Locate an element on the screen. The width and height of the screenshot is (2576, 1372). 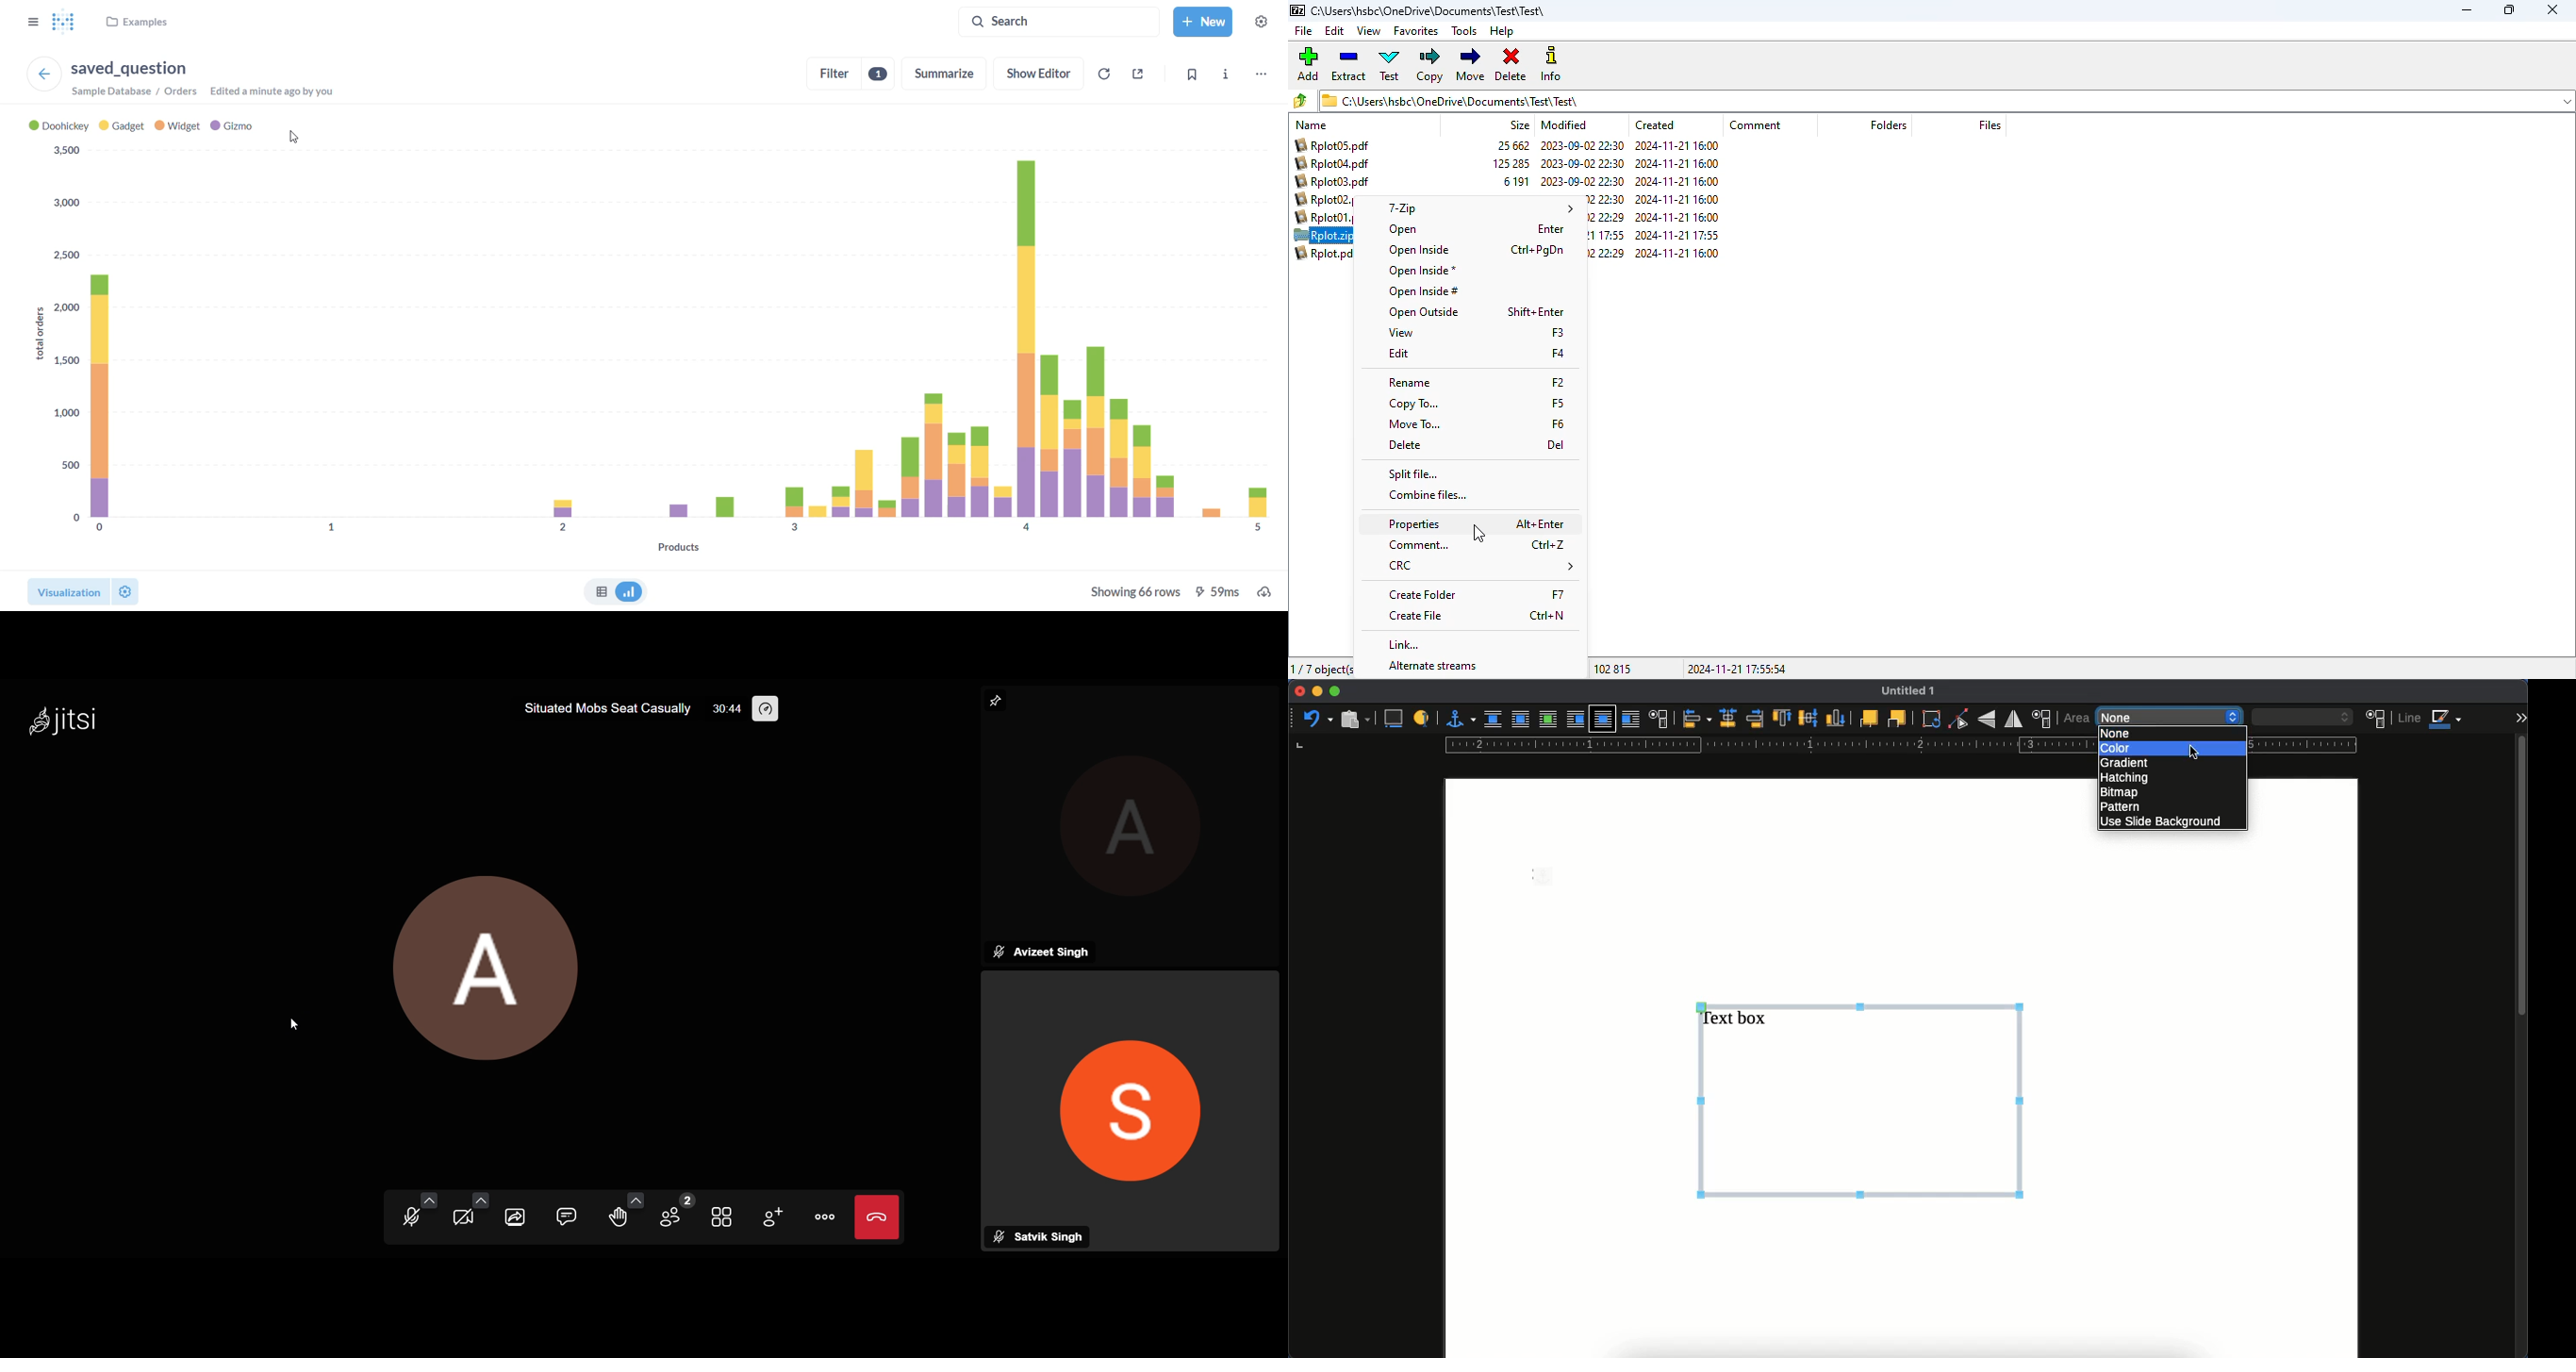
shortcut for copy to is located at coordinates (1559, 402).